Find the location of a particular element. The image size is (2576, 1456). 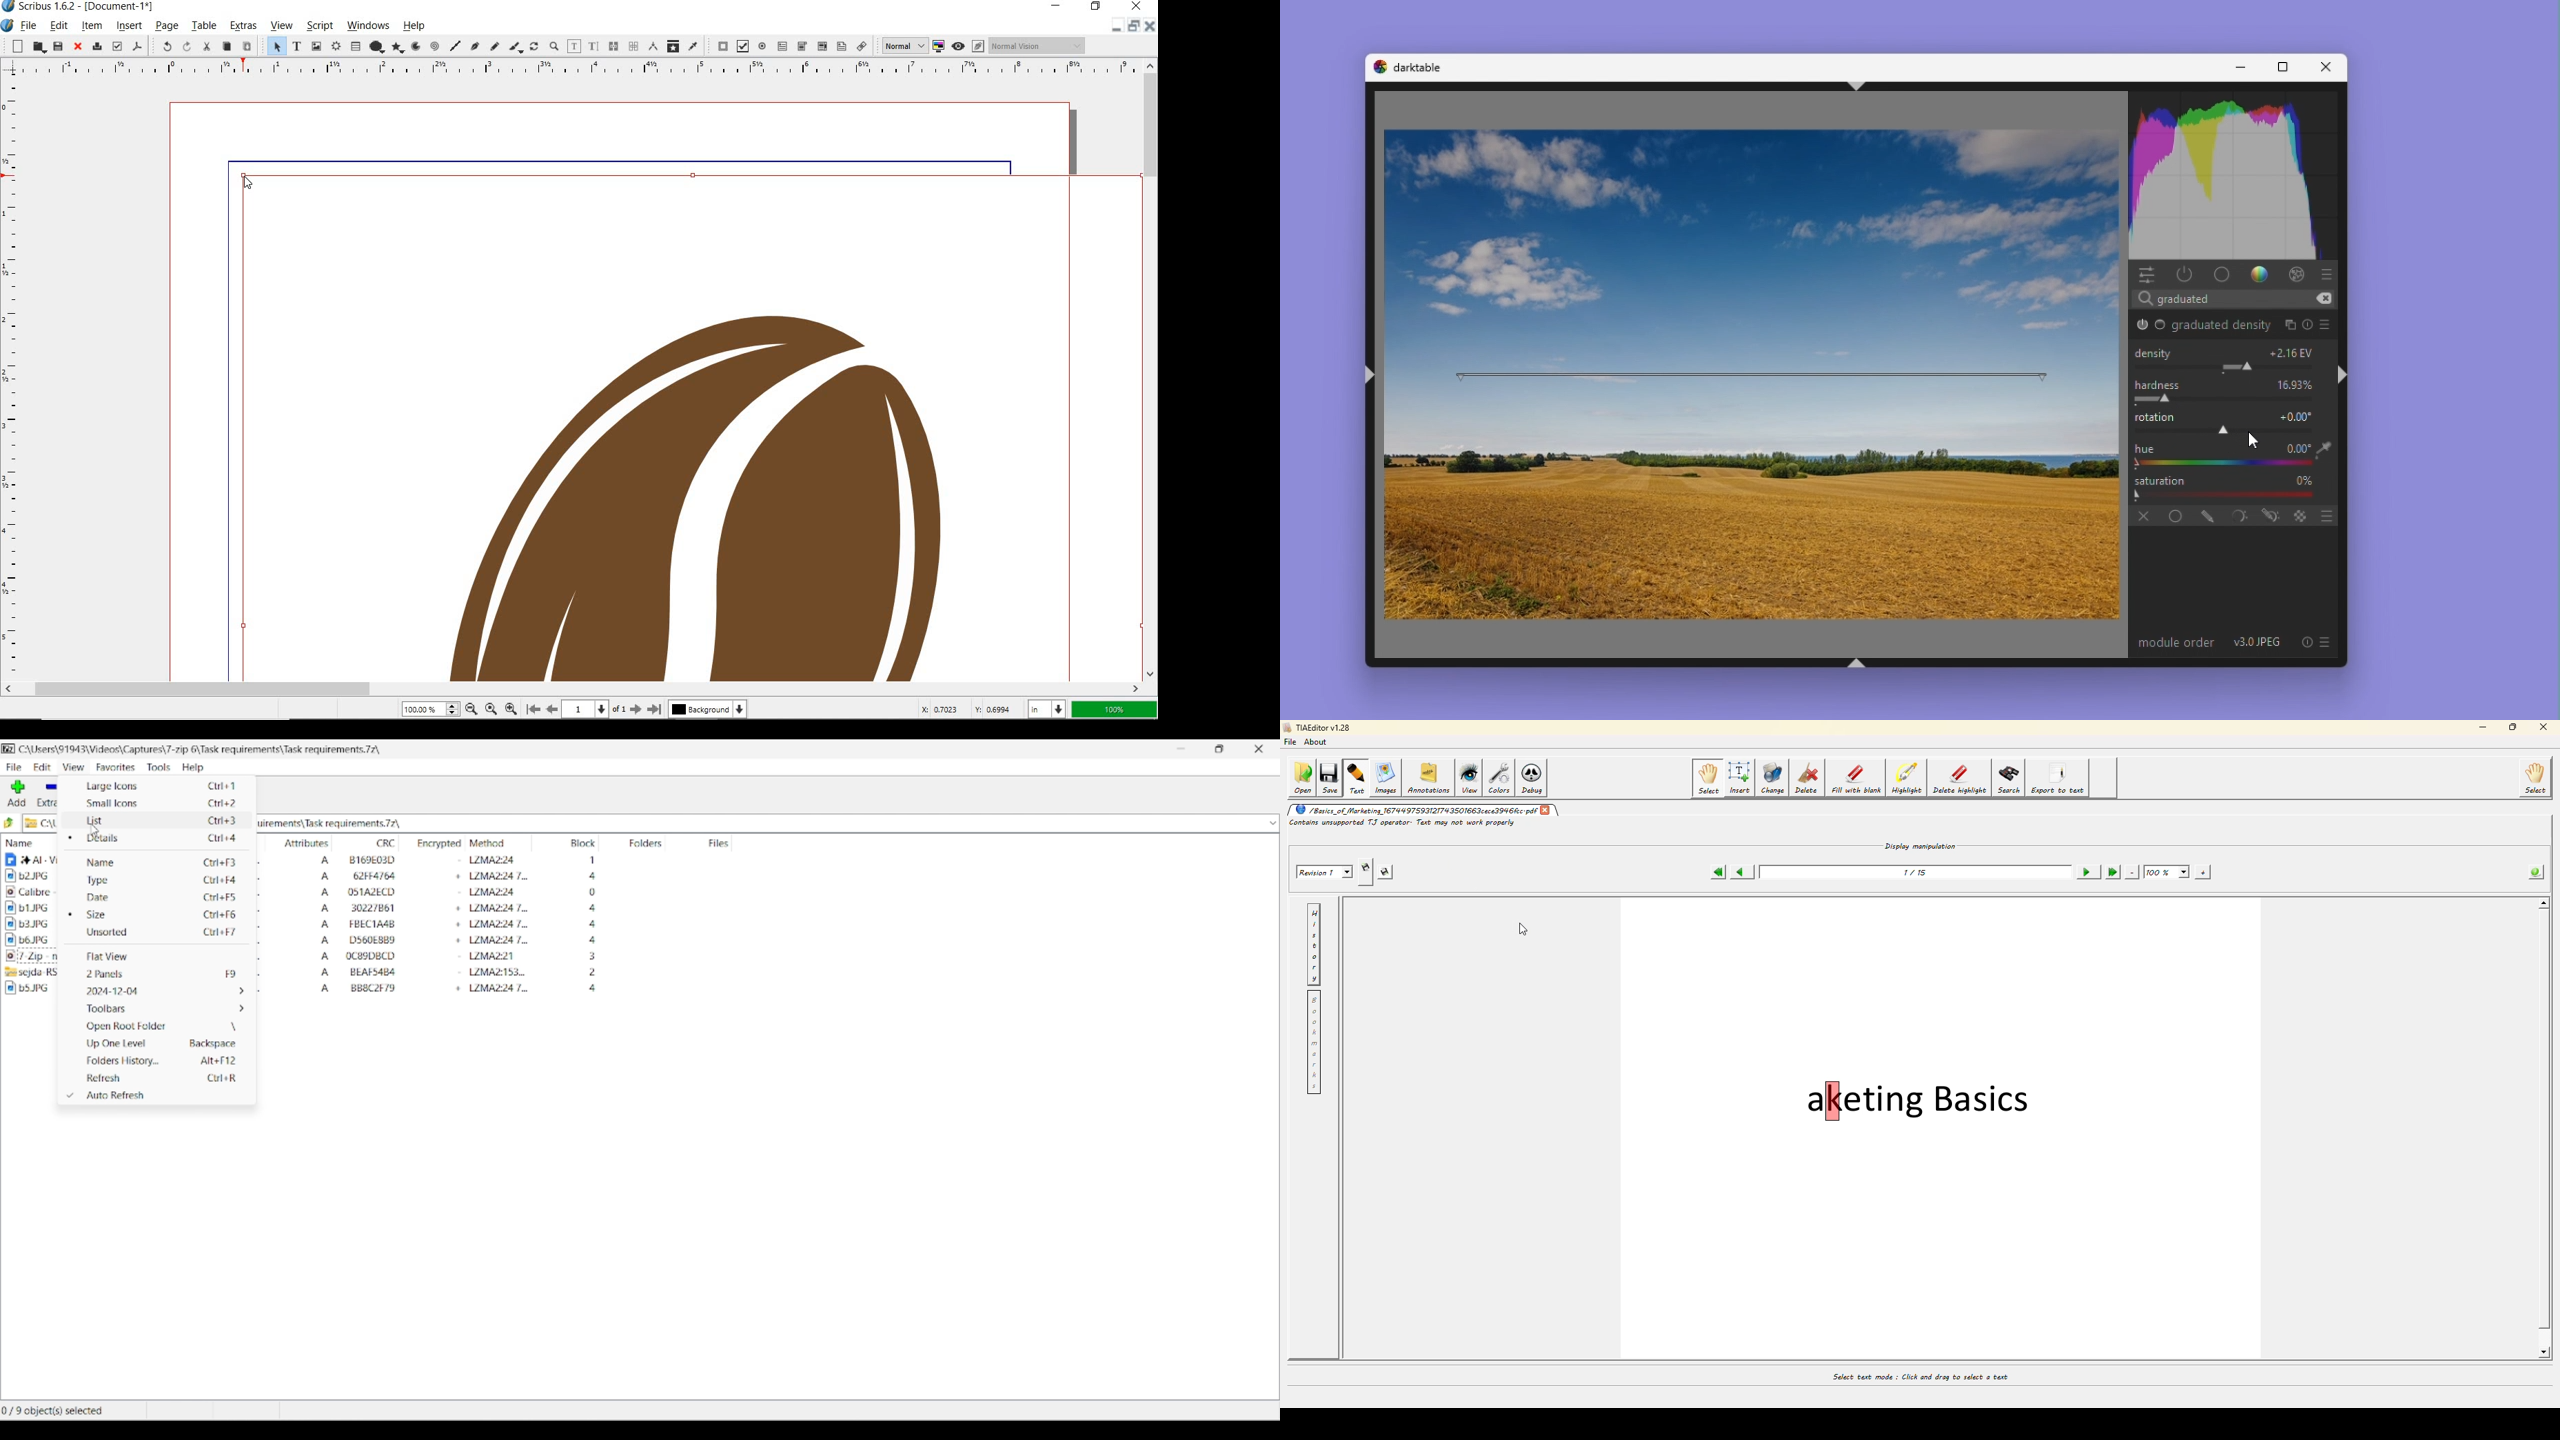

First Page is located at coordinates (533, 708).